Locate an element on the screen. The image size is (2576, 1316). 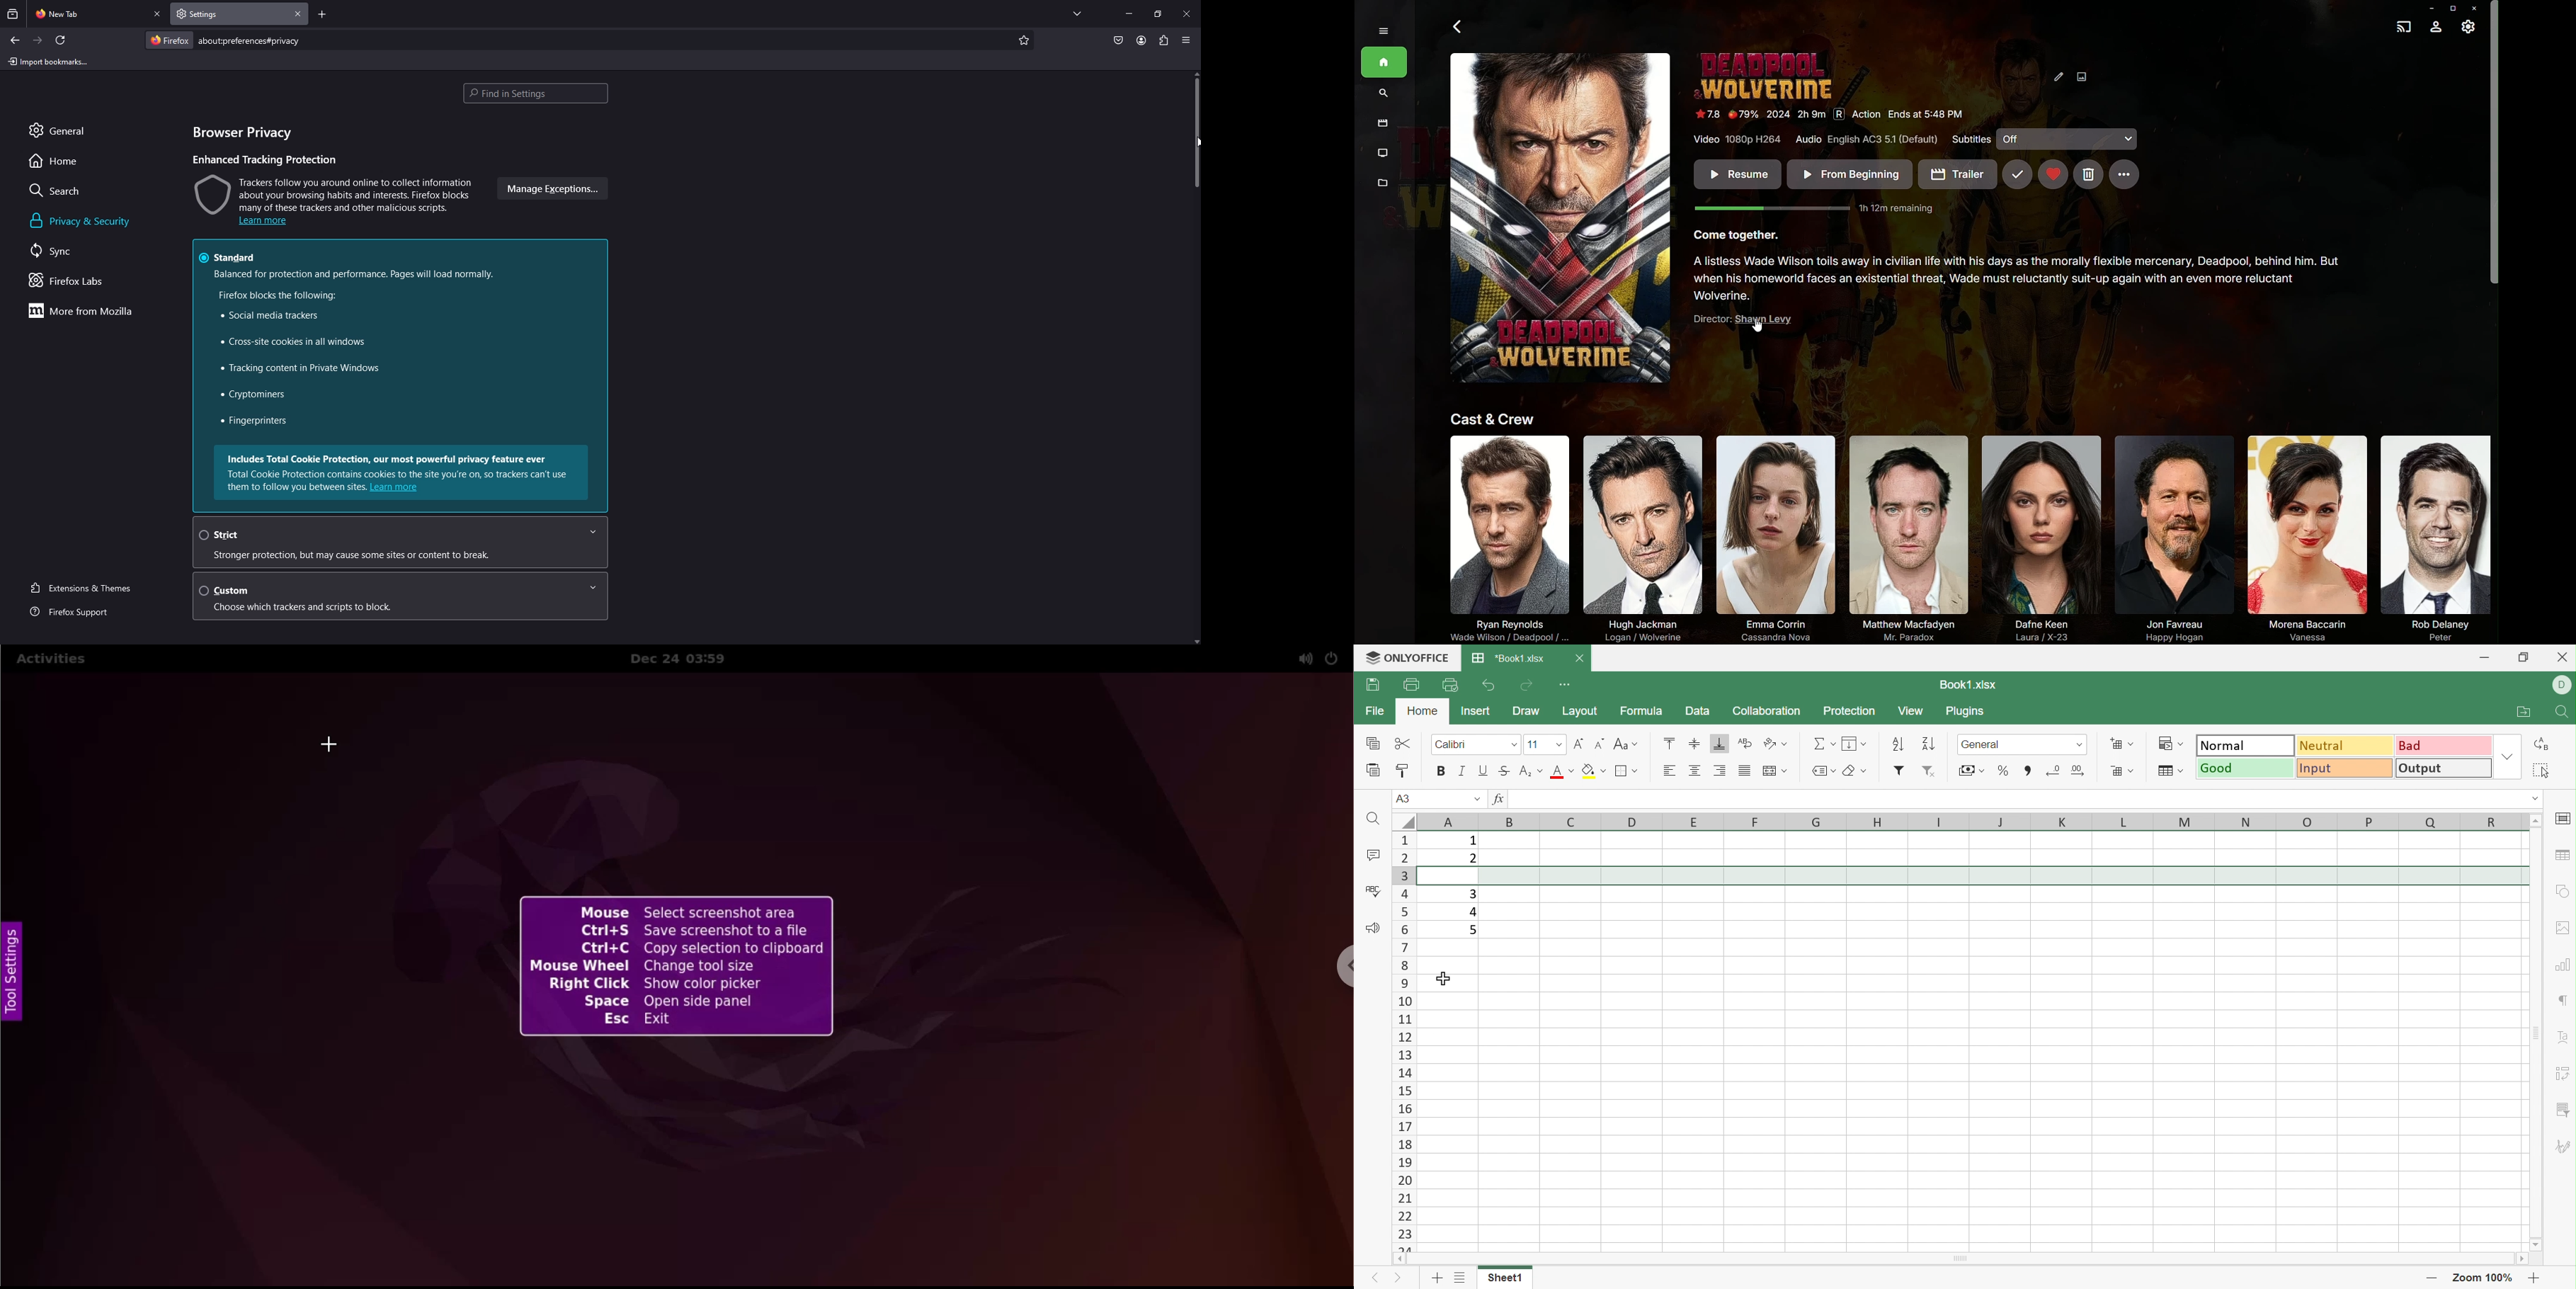
forward is located at coordinates (38, 41).